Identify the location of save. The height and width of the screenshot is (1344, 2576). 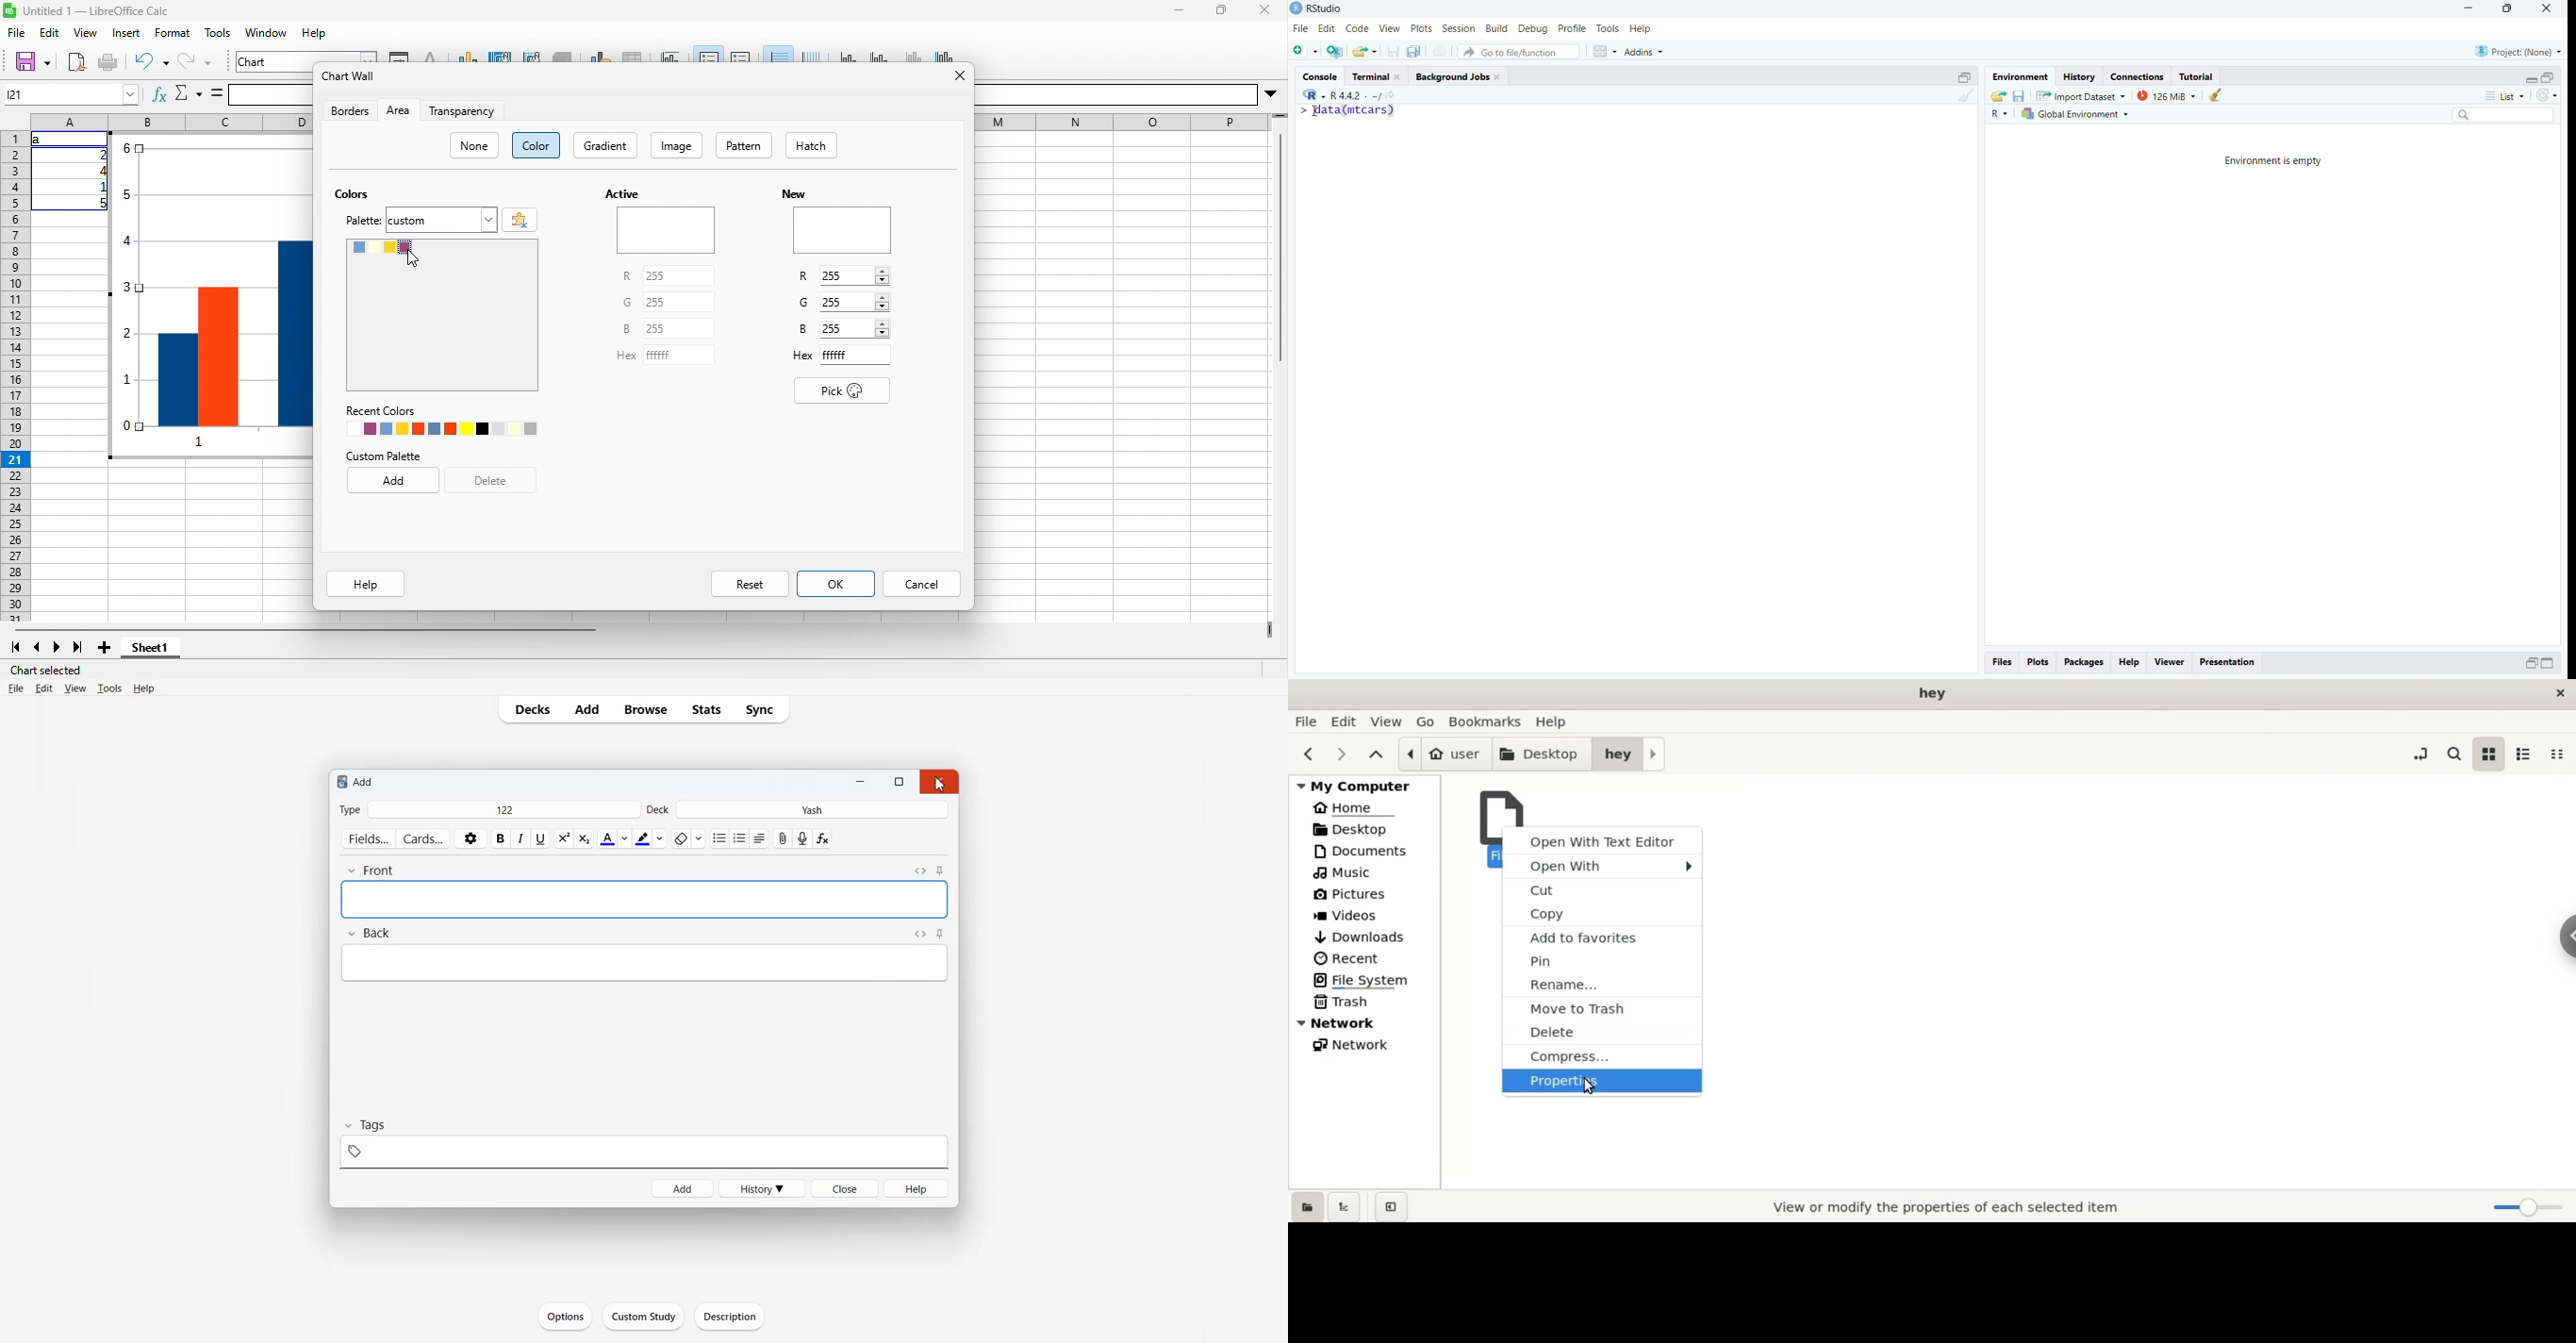
(32, 62).